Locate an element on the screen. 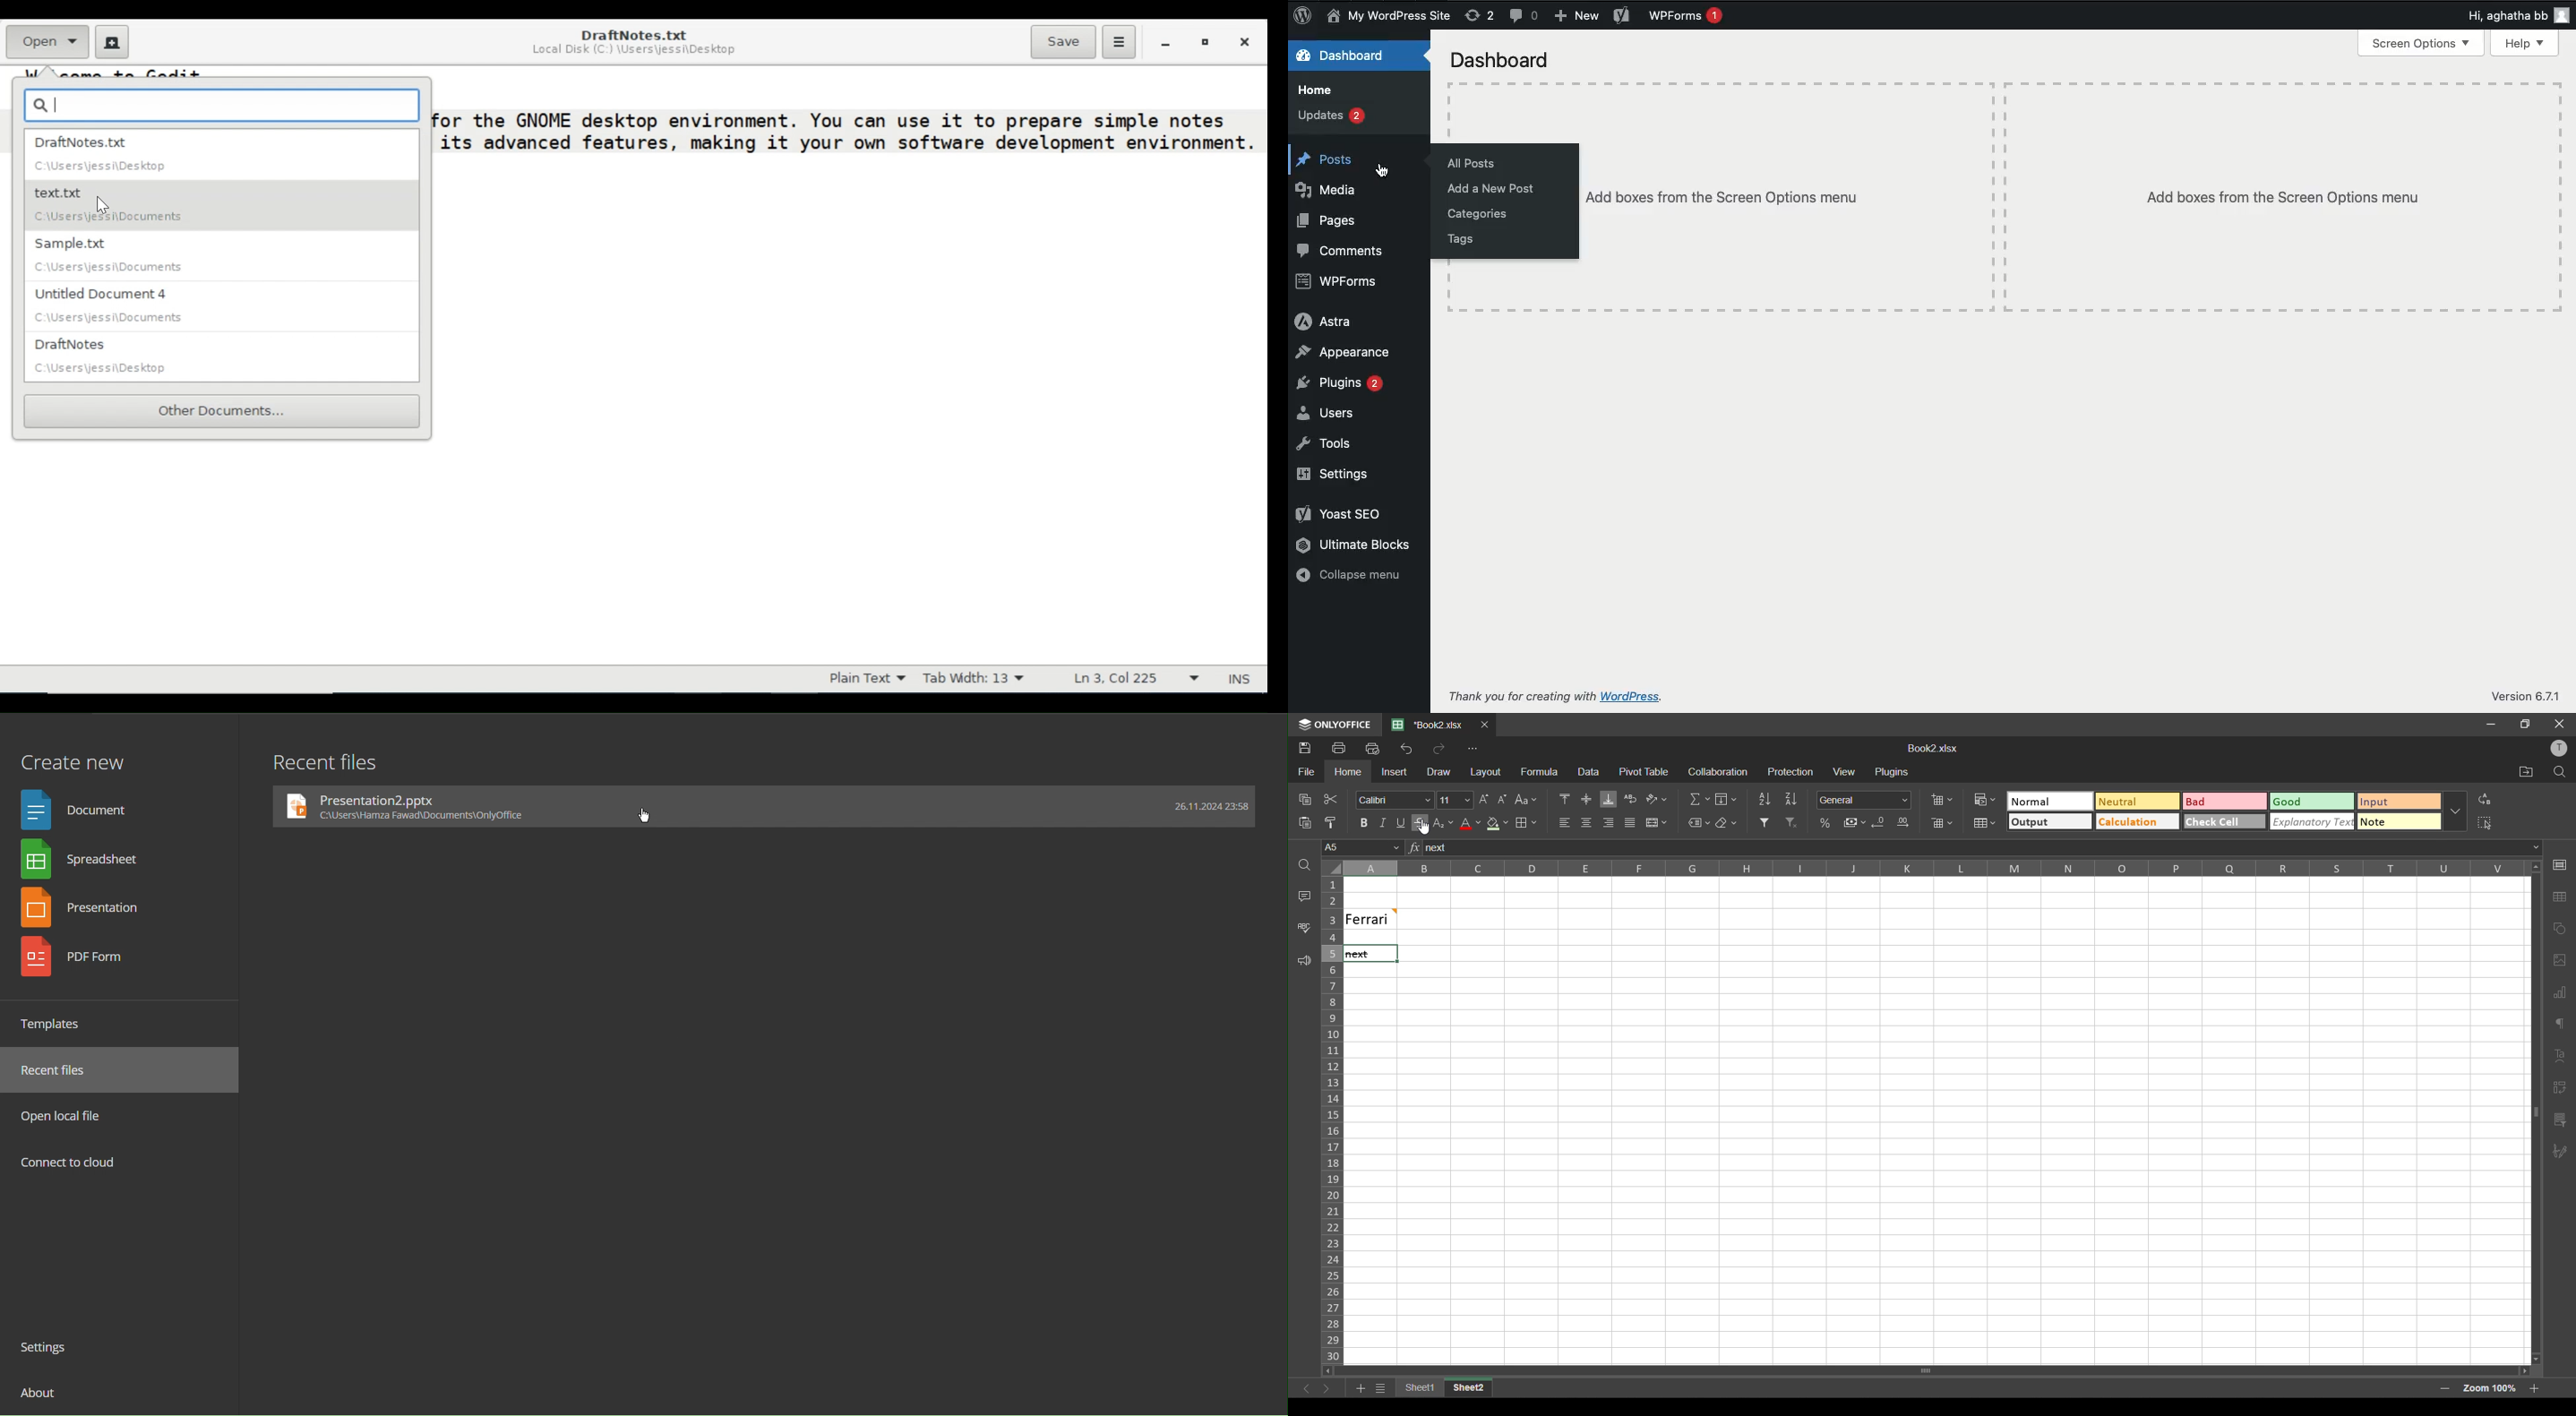 The image size is (2576, 1428). Ferrari is located at coordinates (1369, 919).